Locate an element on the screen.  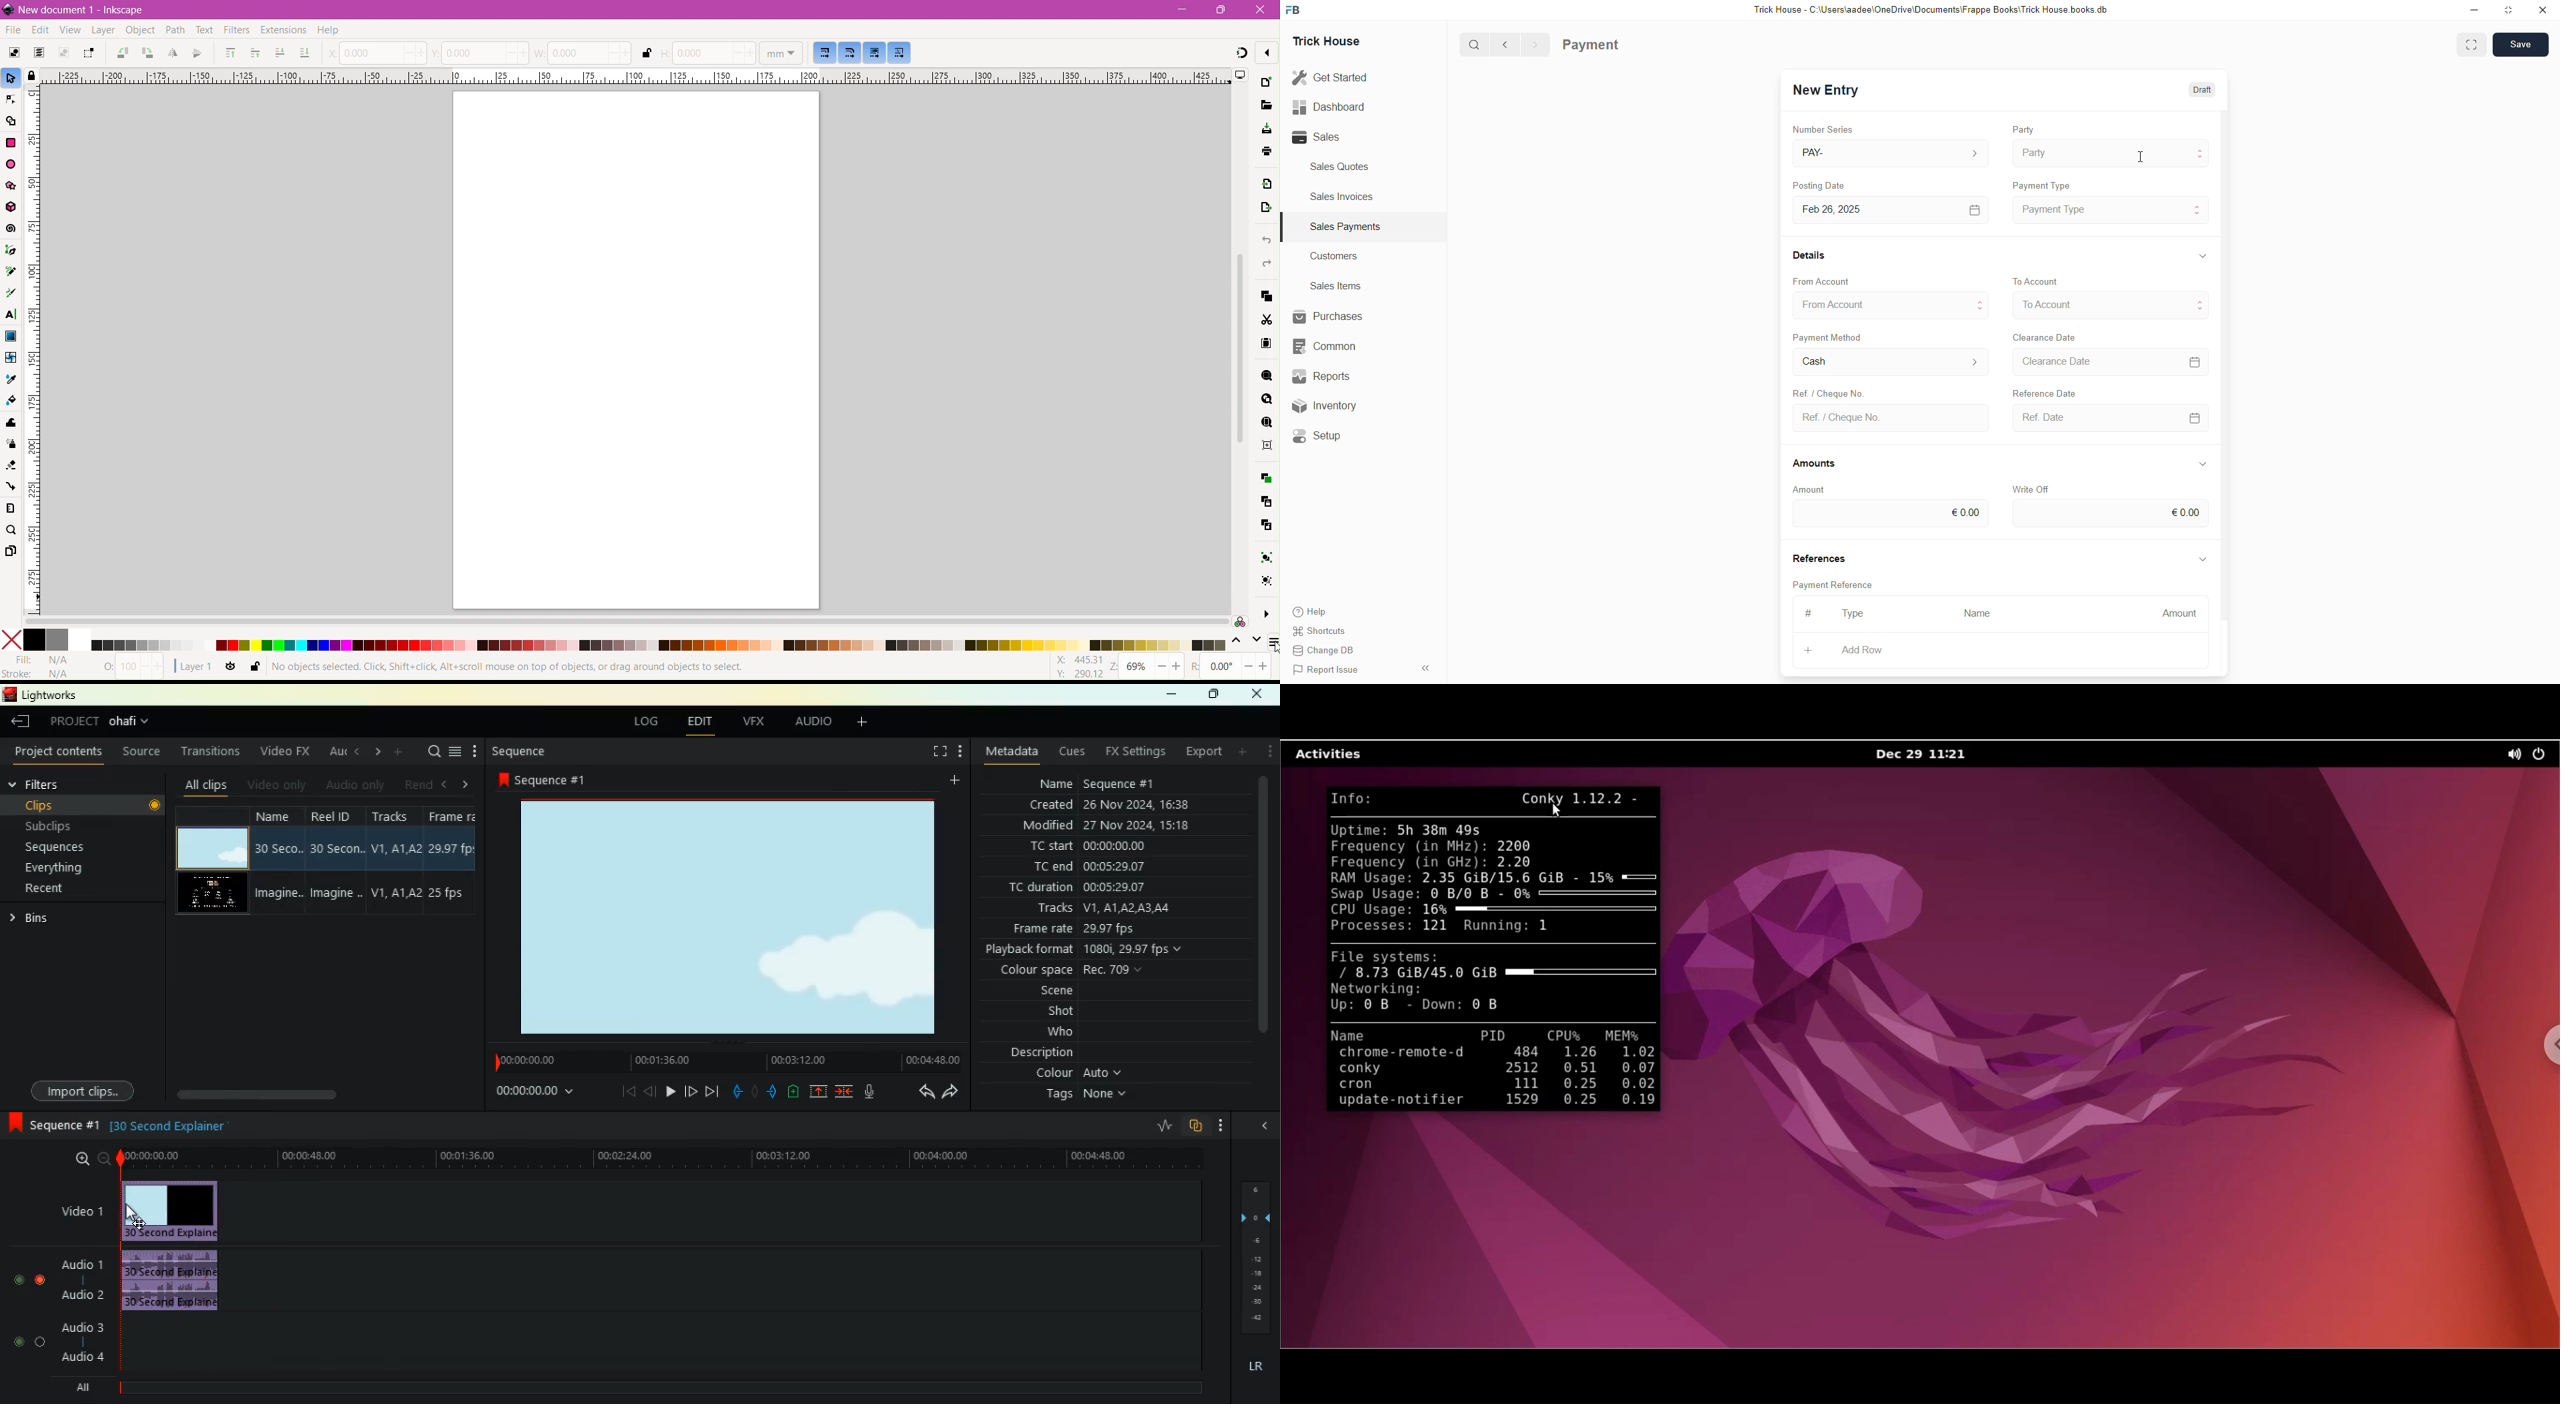
beggining is located at coordinates (620, 1091).